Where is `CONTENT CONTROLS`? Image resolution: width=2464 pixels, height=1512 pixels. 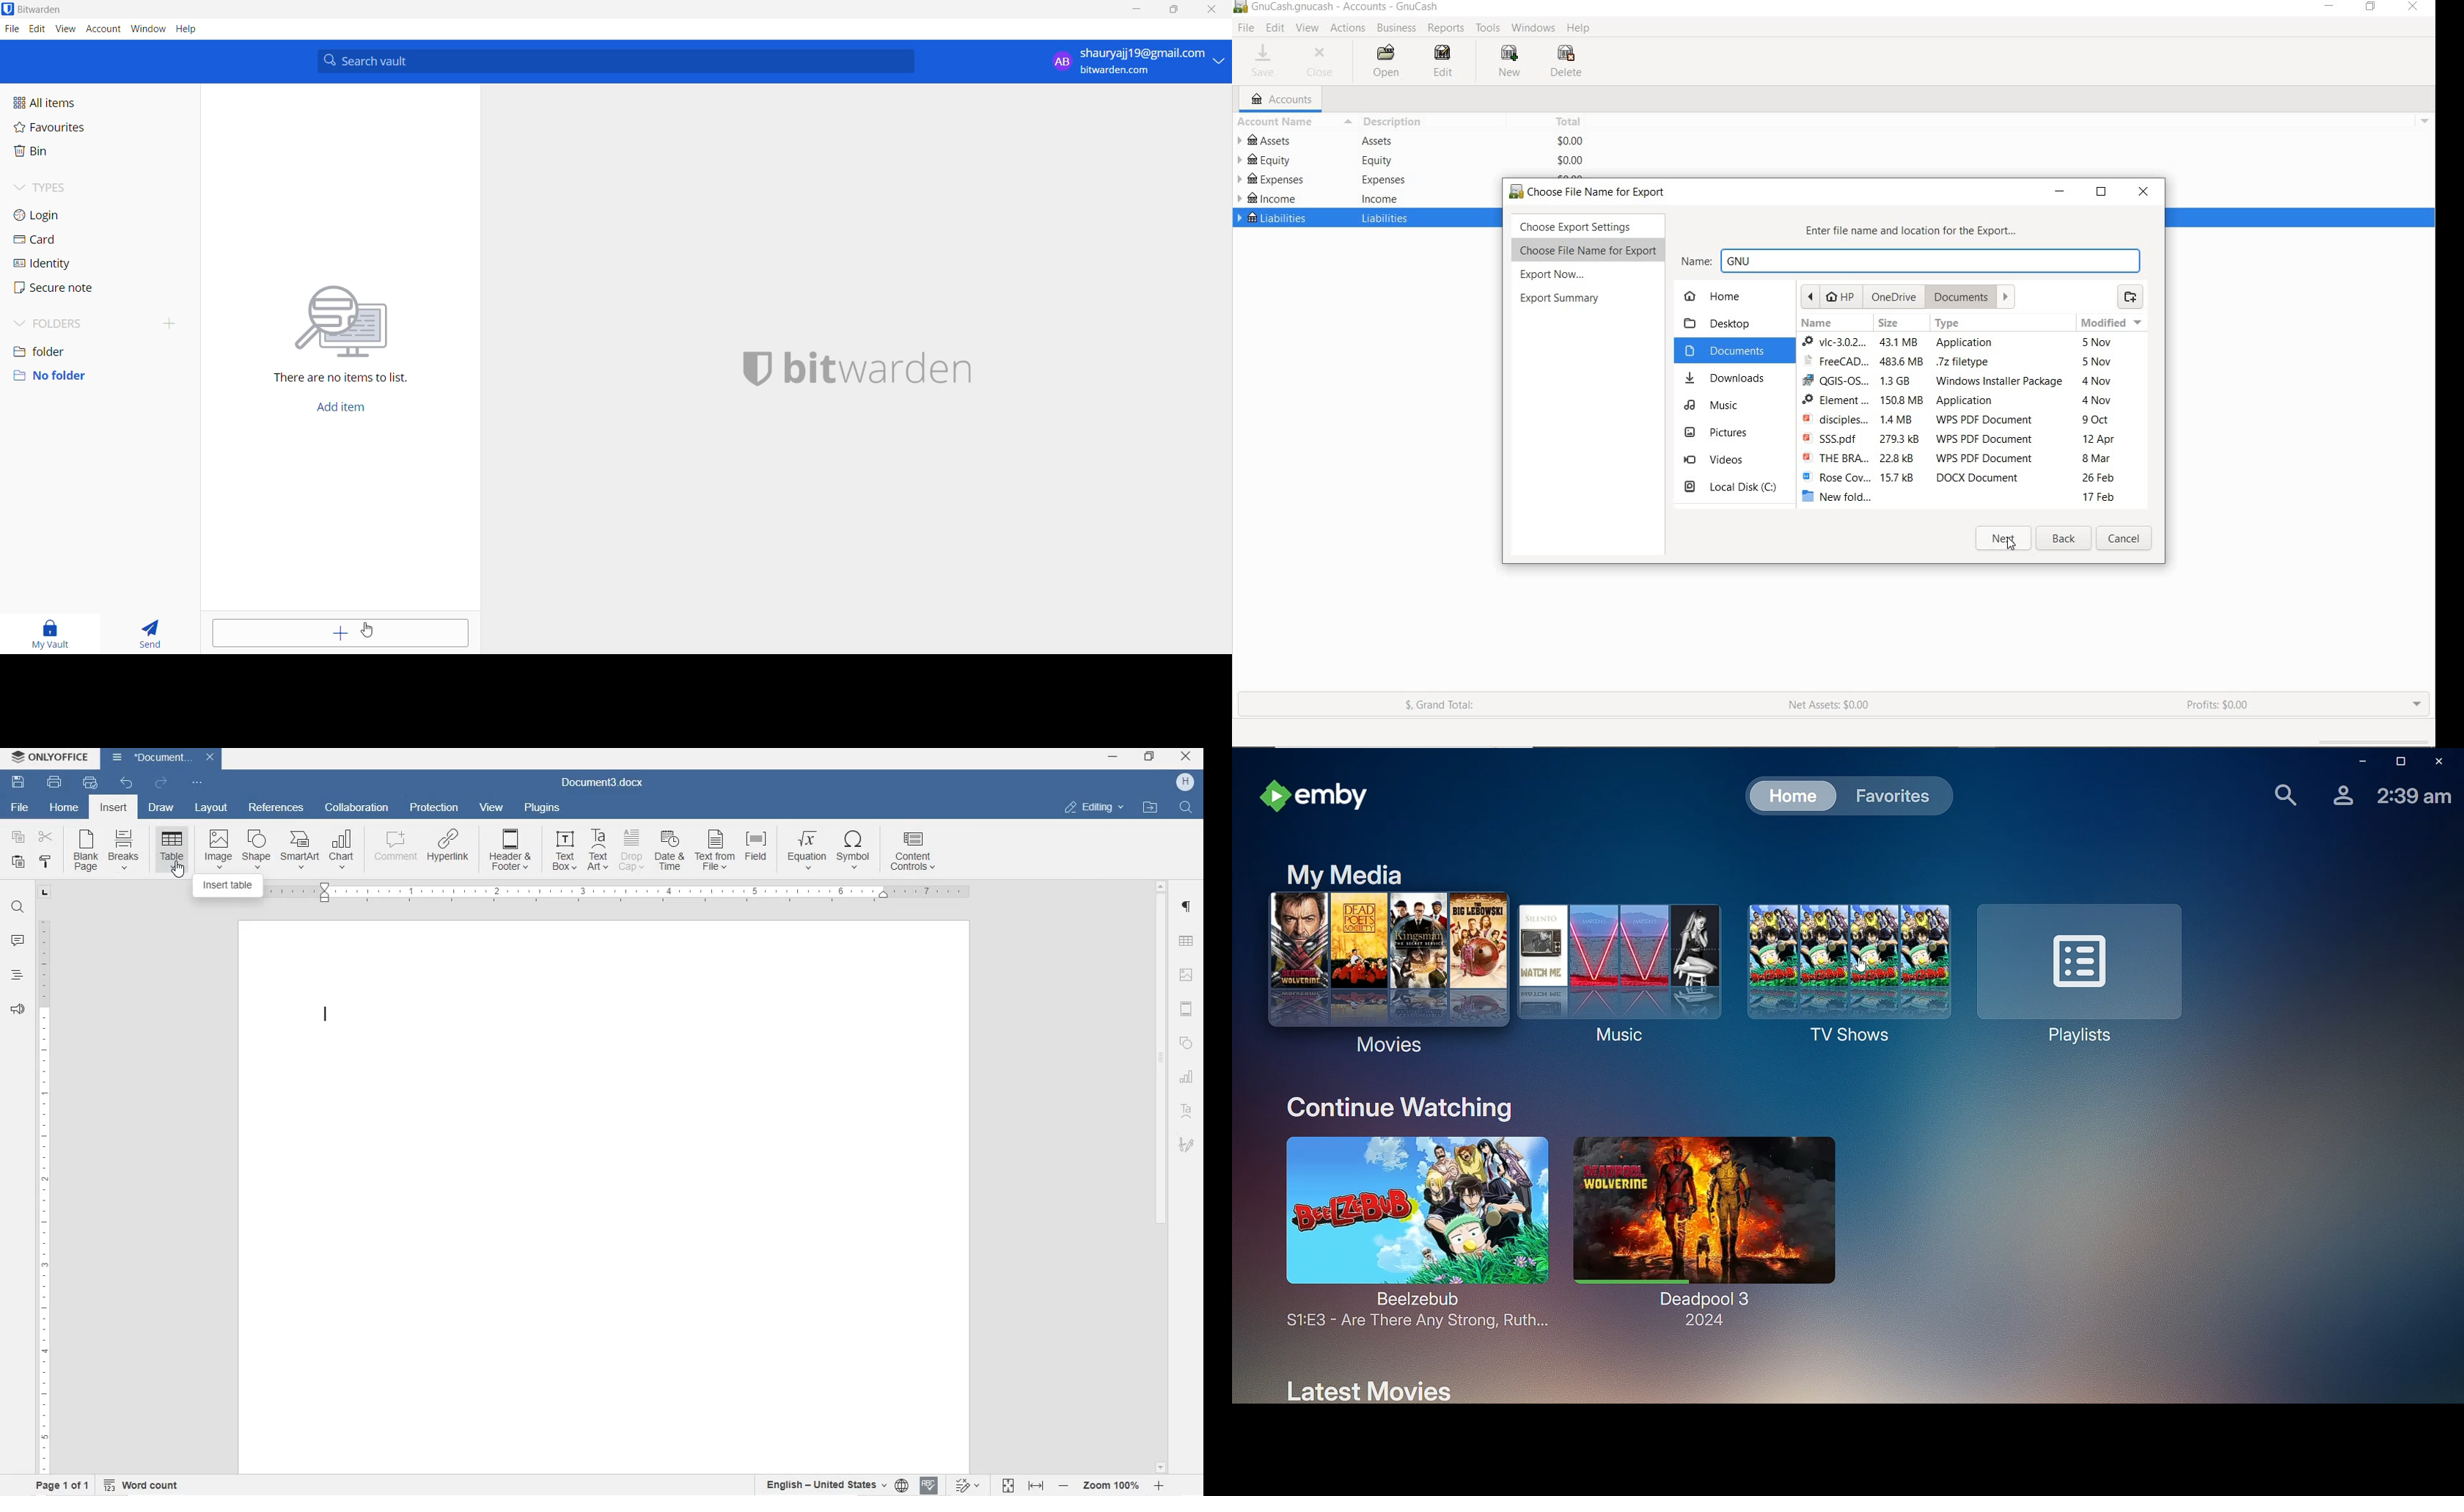
CONTENT CONTROLS is located at coordinates (914, 853).